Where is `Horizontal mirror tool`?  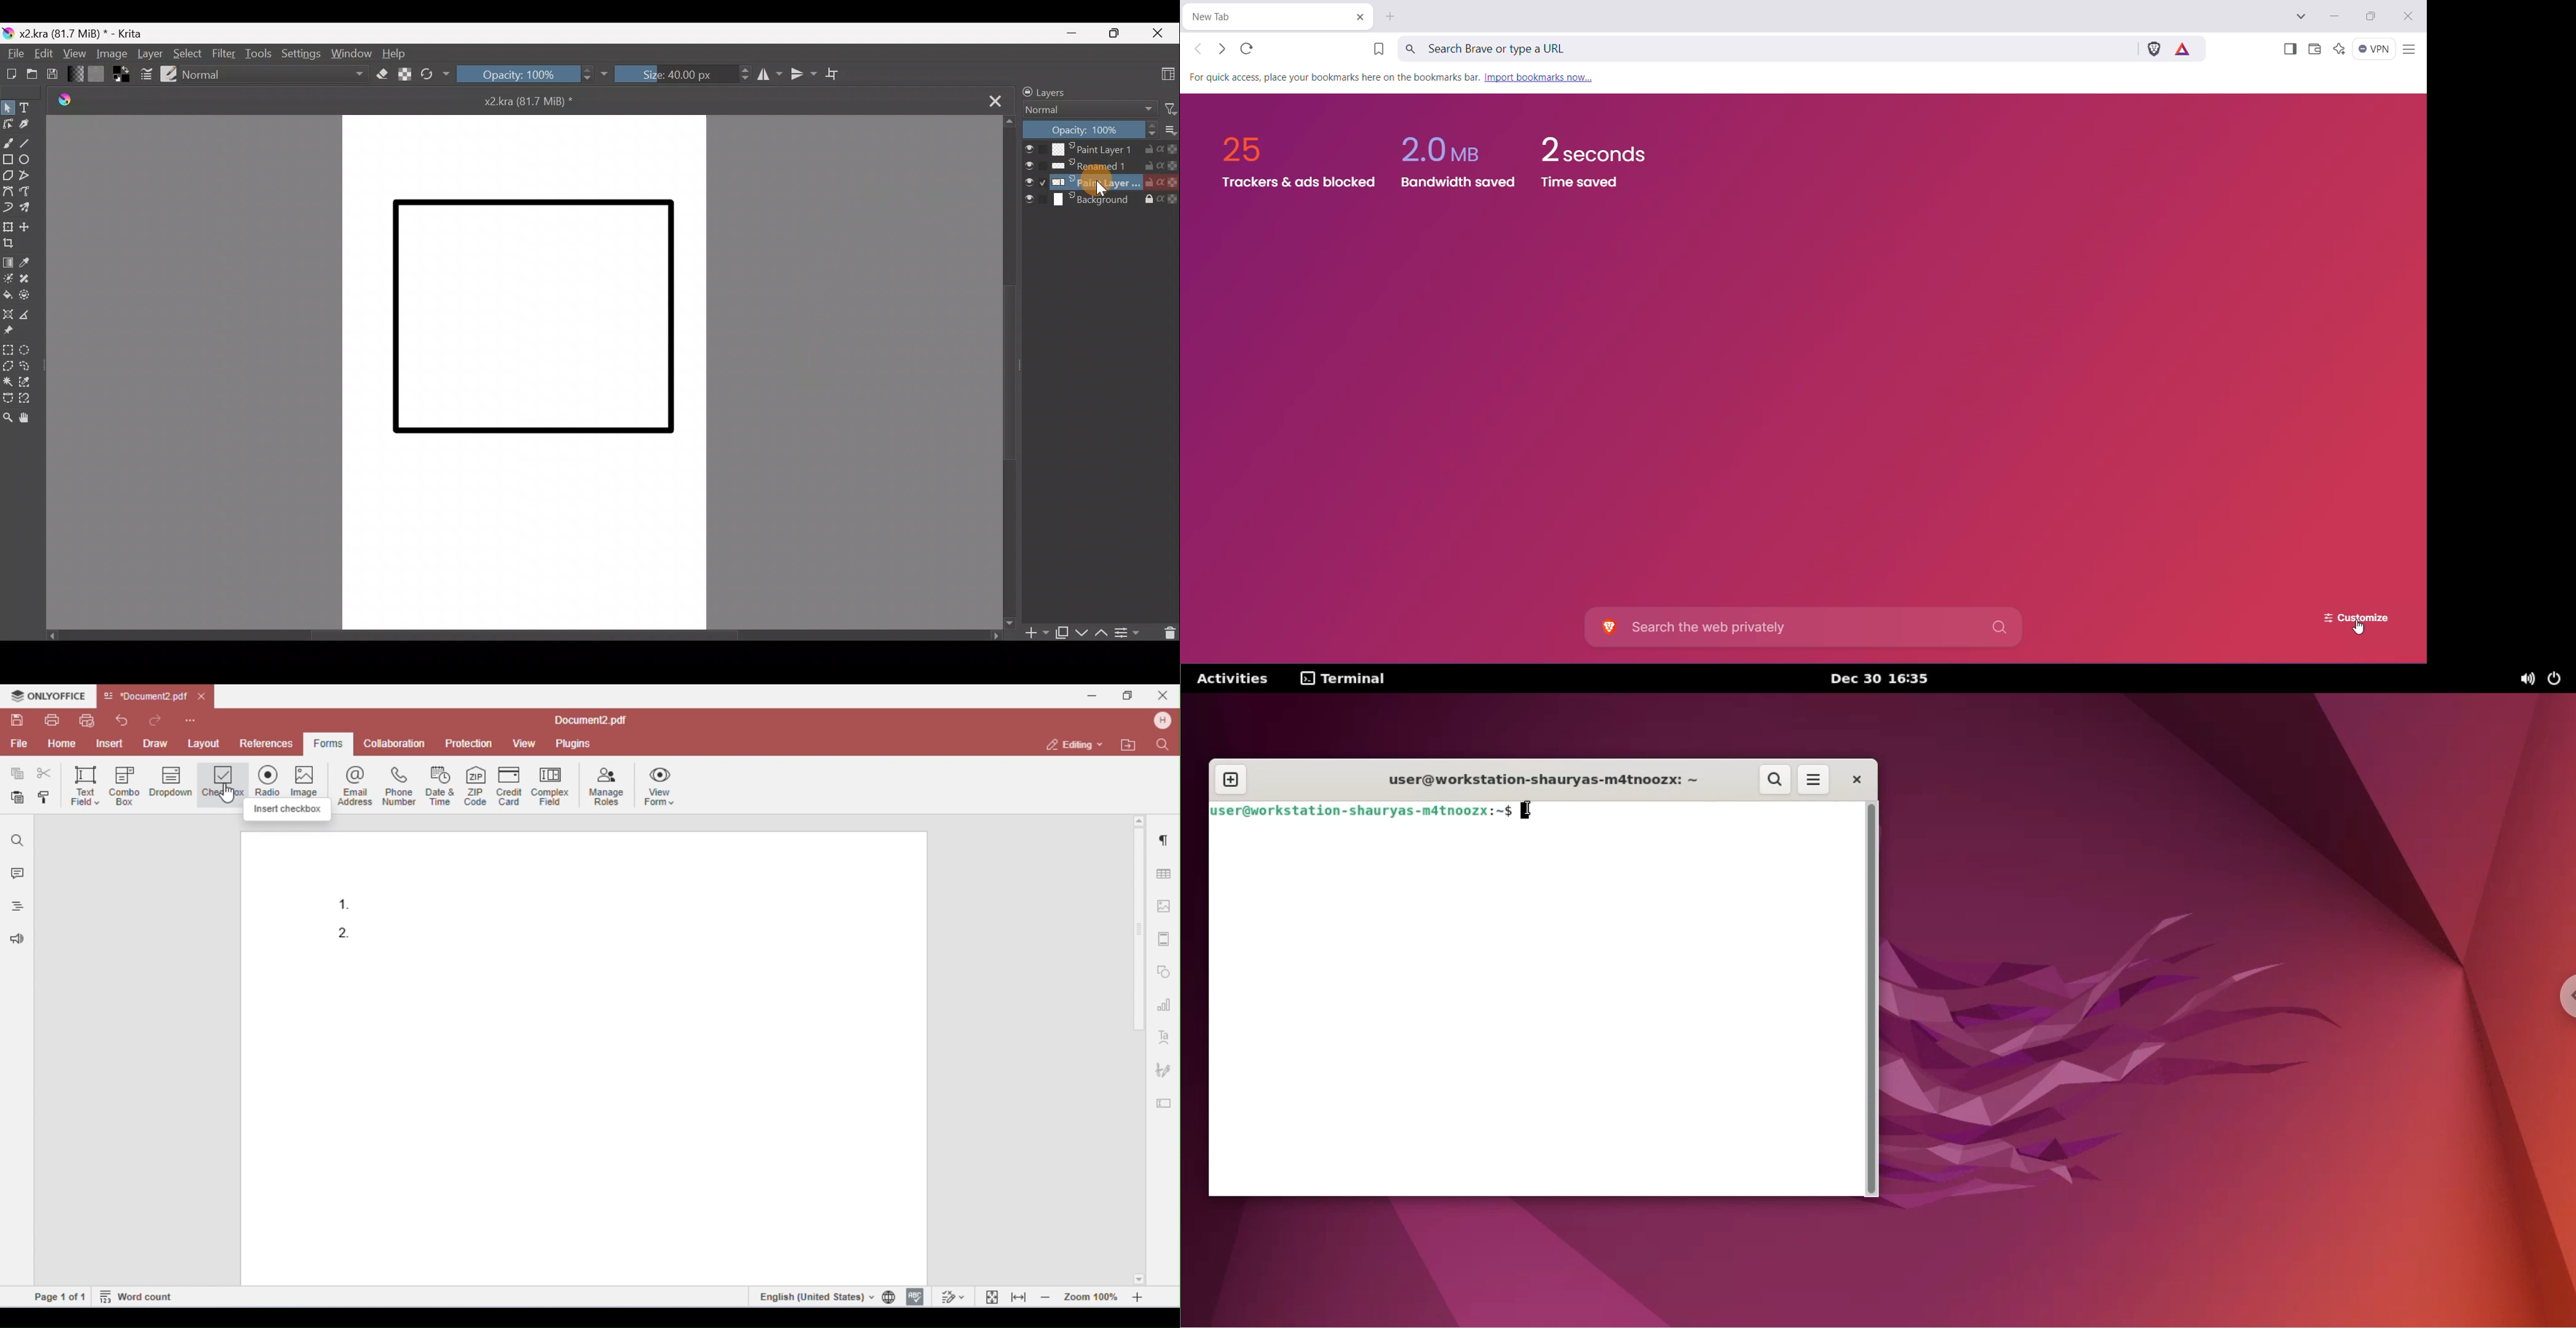
Horizontal mirror tool is located at coordinates (769, 73).